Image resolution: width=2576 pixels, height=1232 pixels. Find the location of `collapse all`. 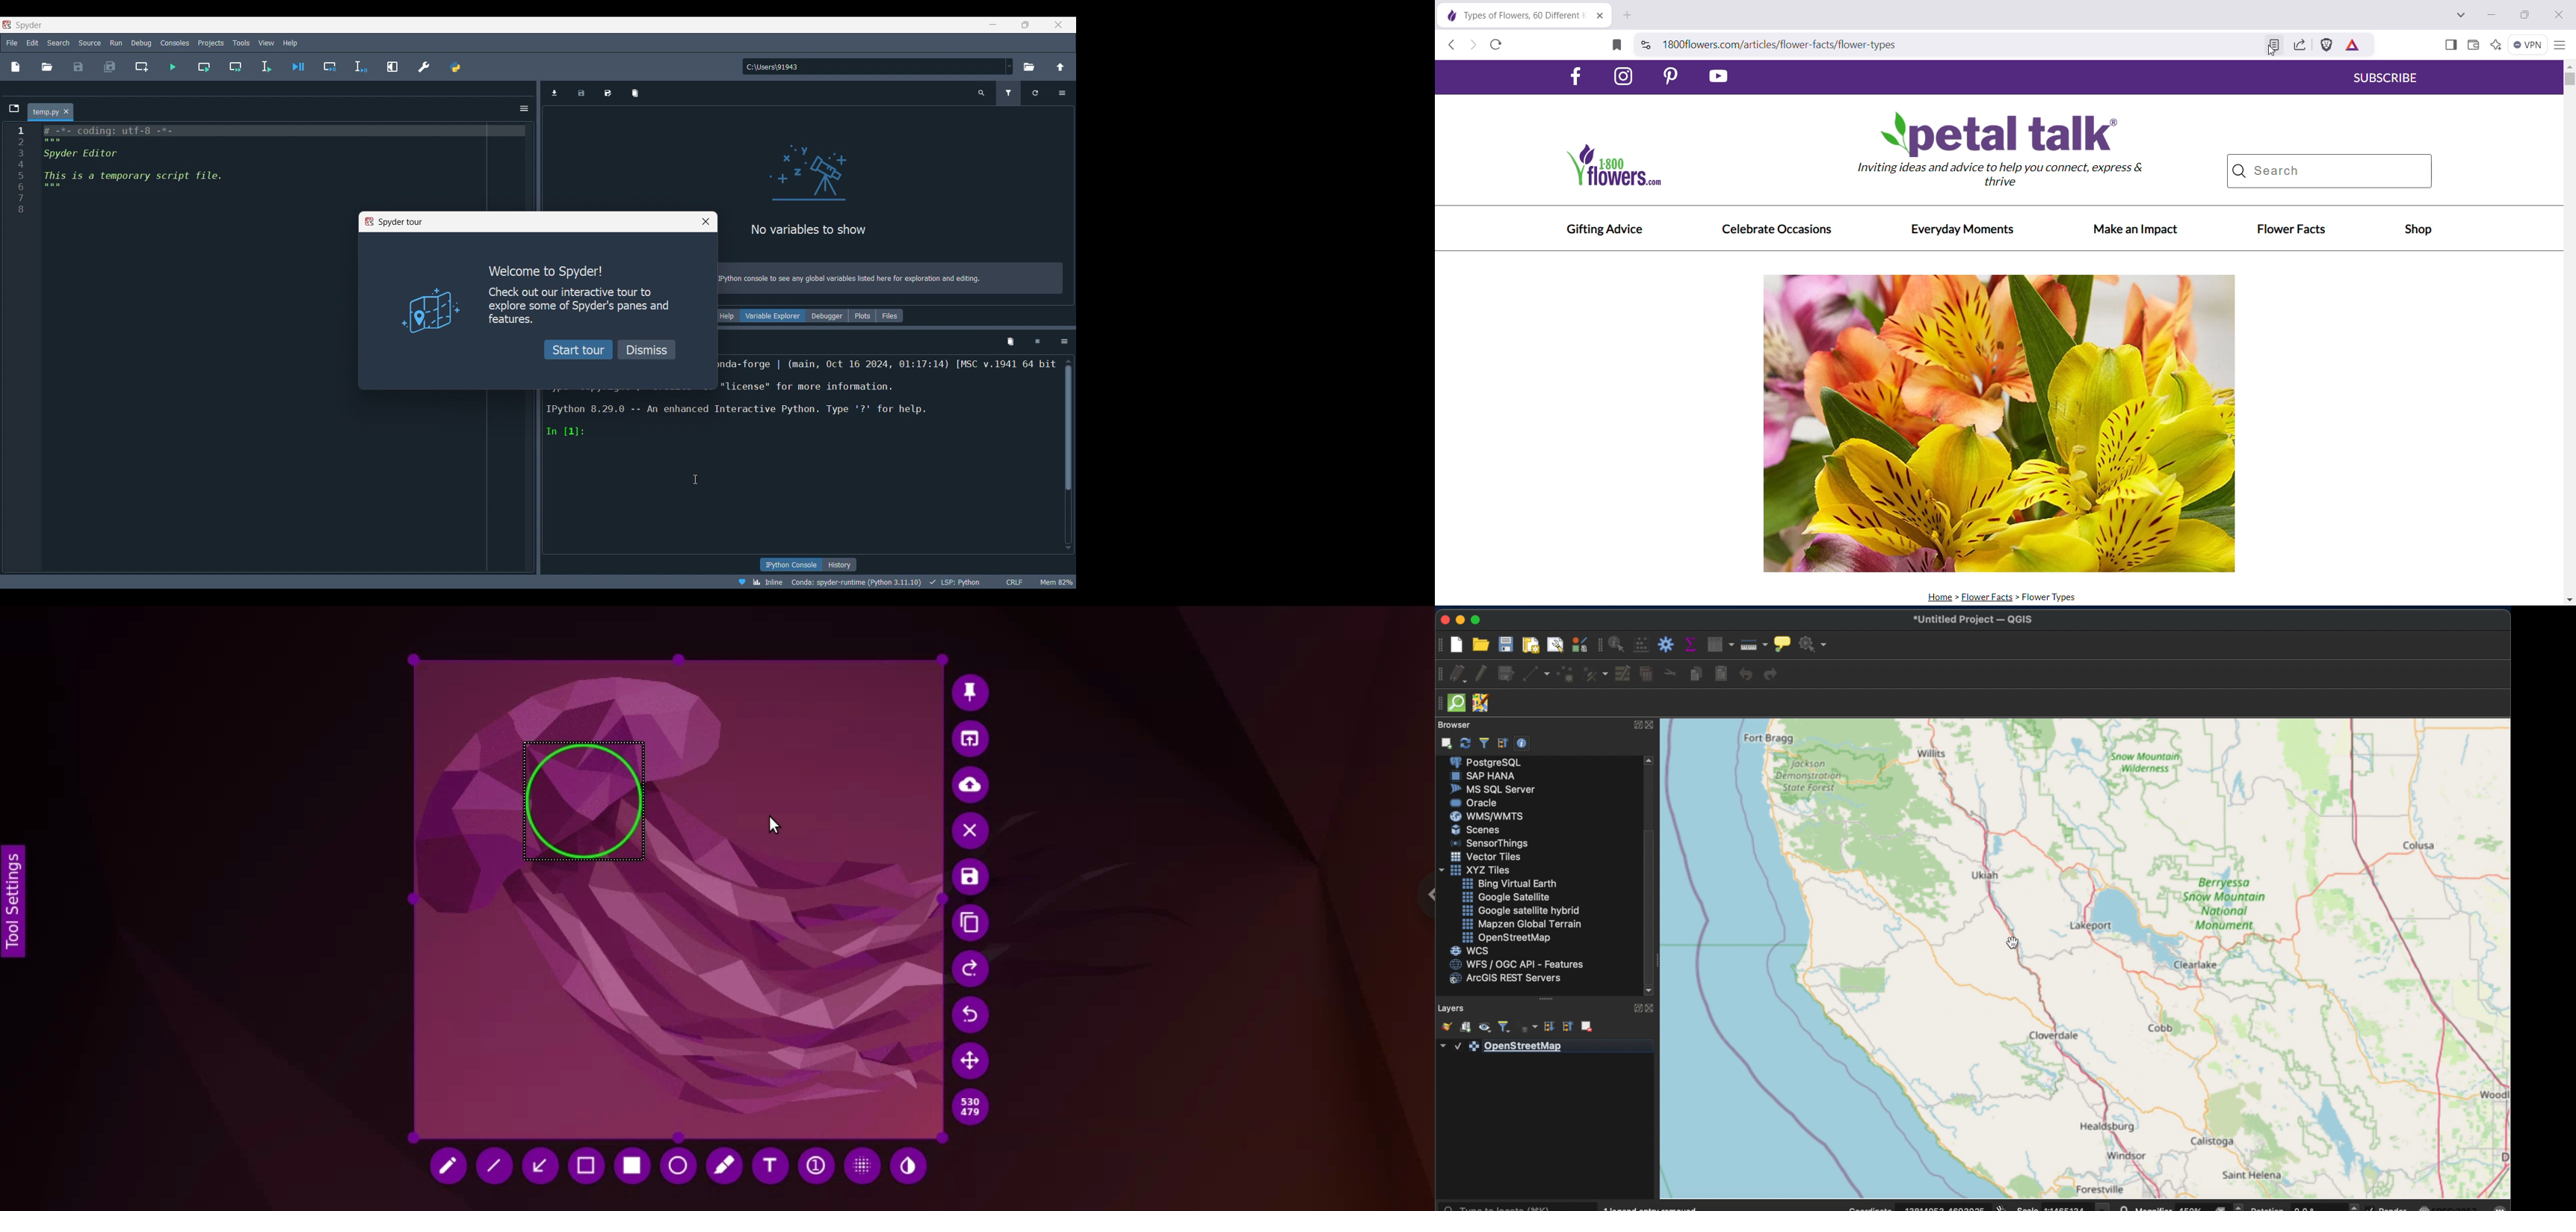

collapse all is located at coordinates (1503, 743).